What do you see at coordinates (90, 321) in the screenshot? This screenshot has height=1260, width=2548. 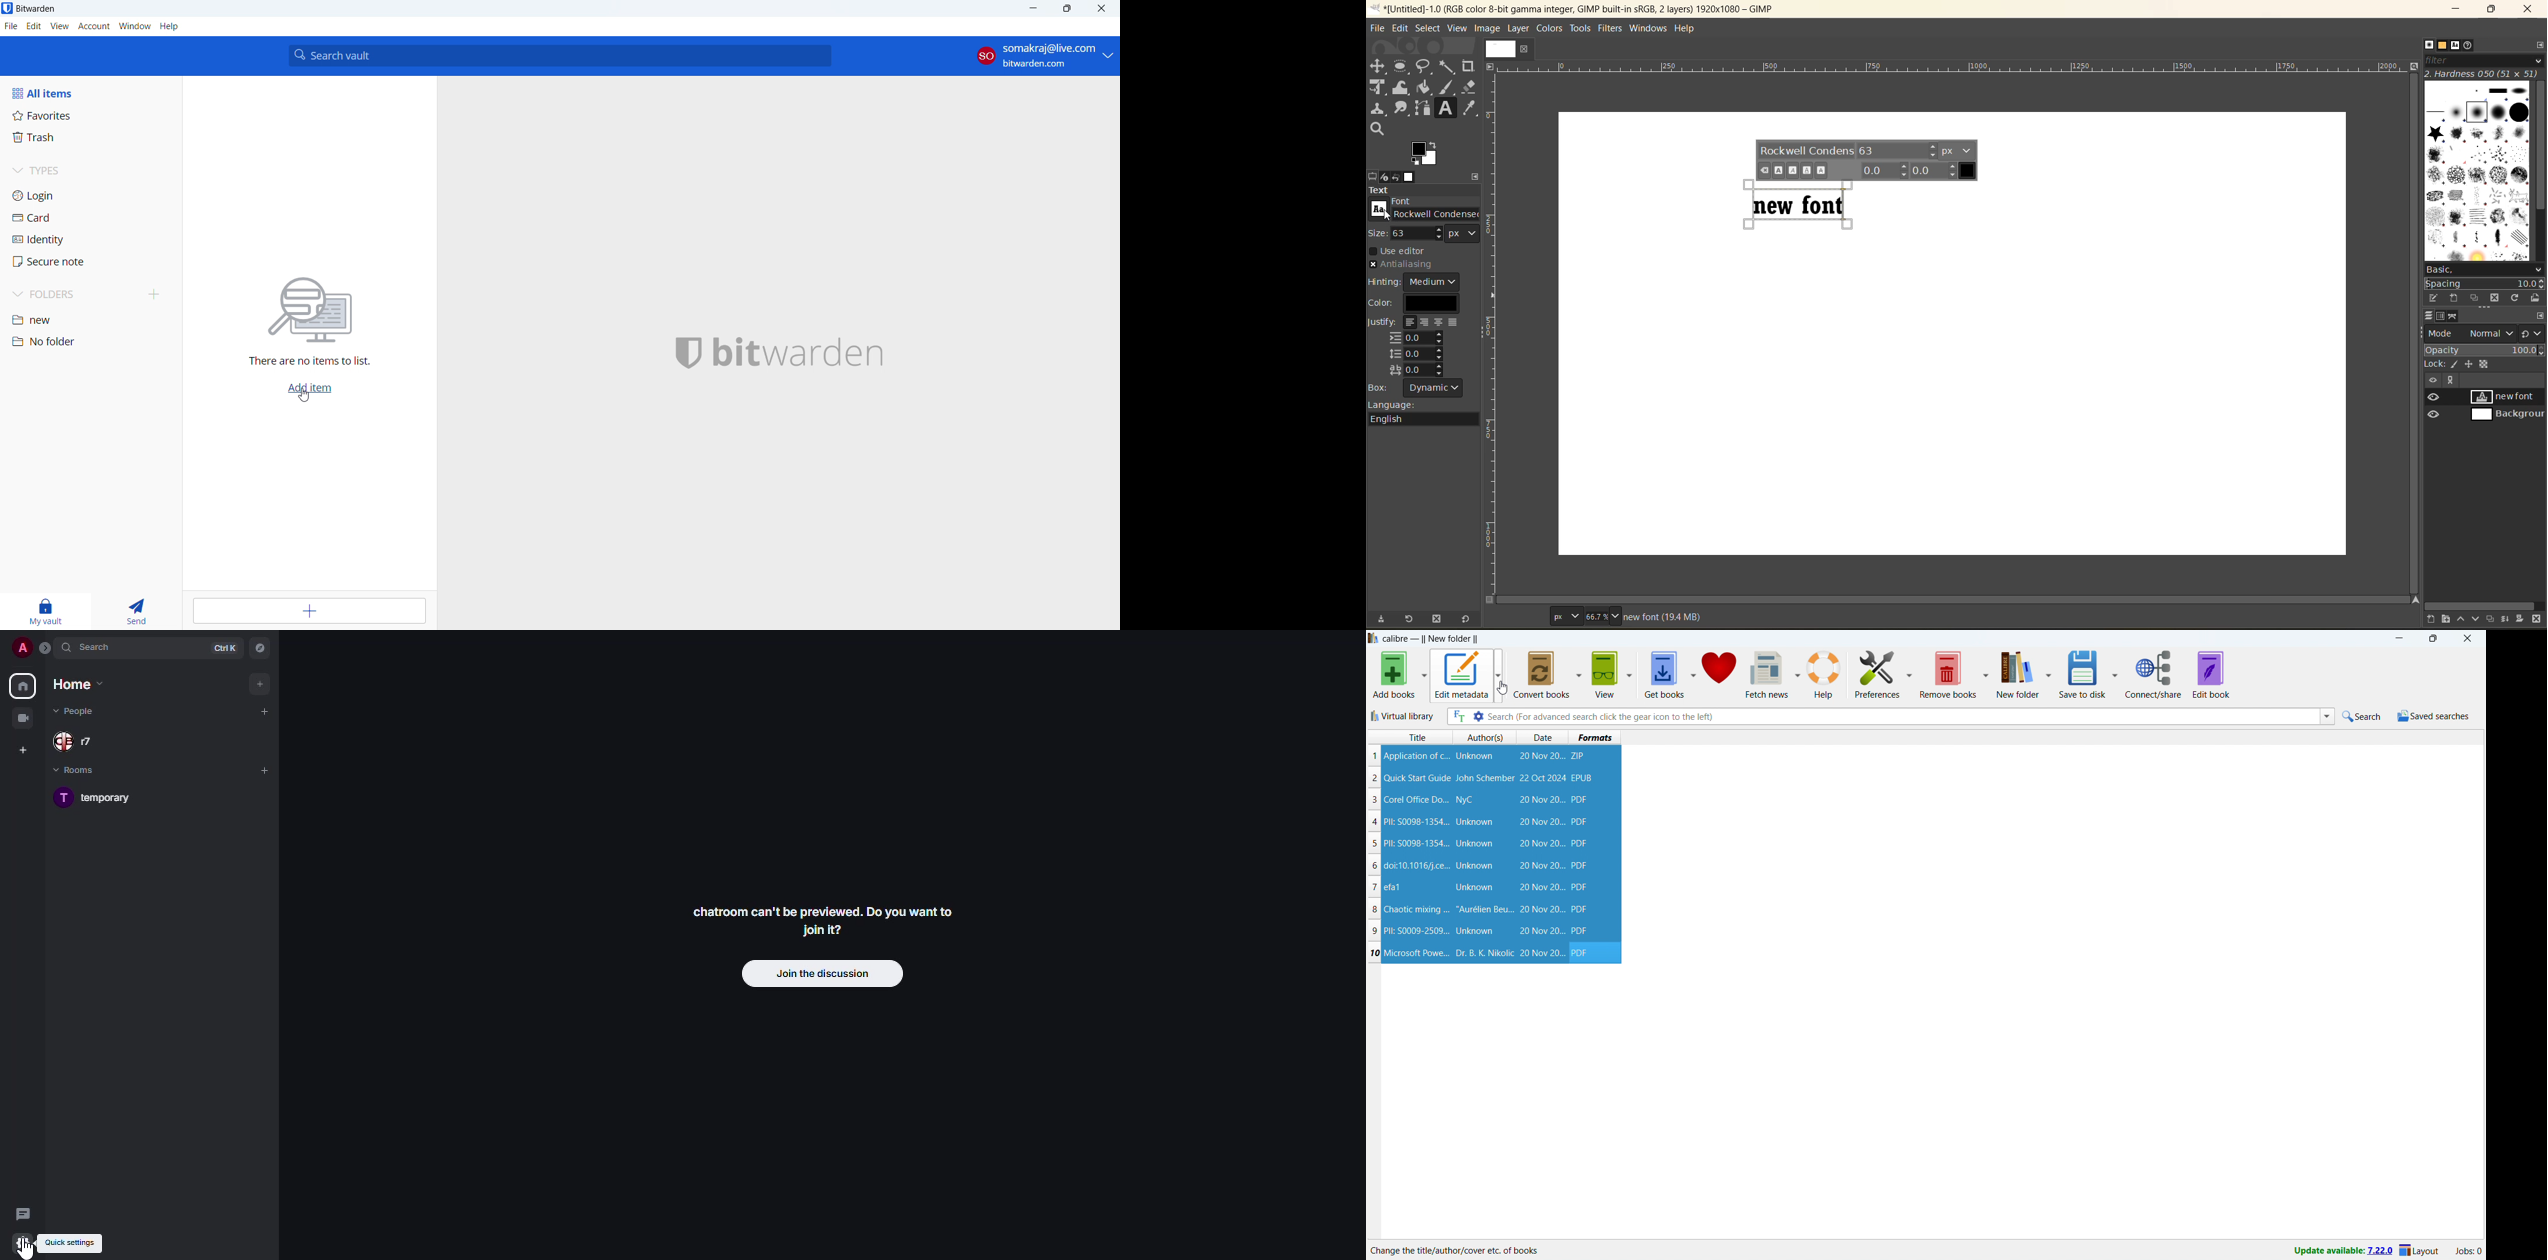 I see `new` at bounding box center [90, 321].